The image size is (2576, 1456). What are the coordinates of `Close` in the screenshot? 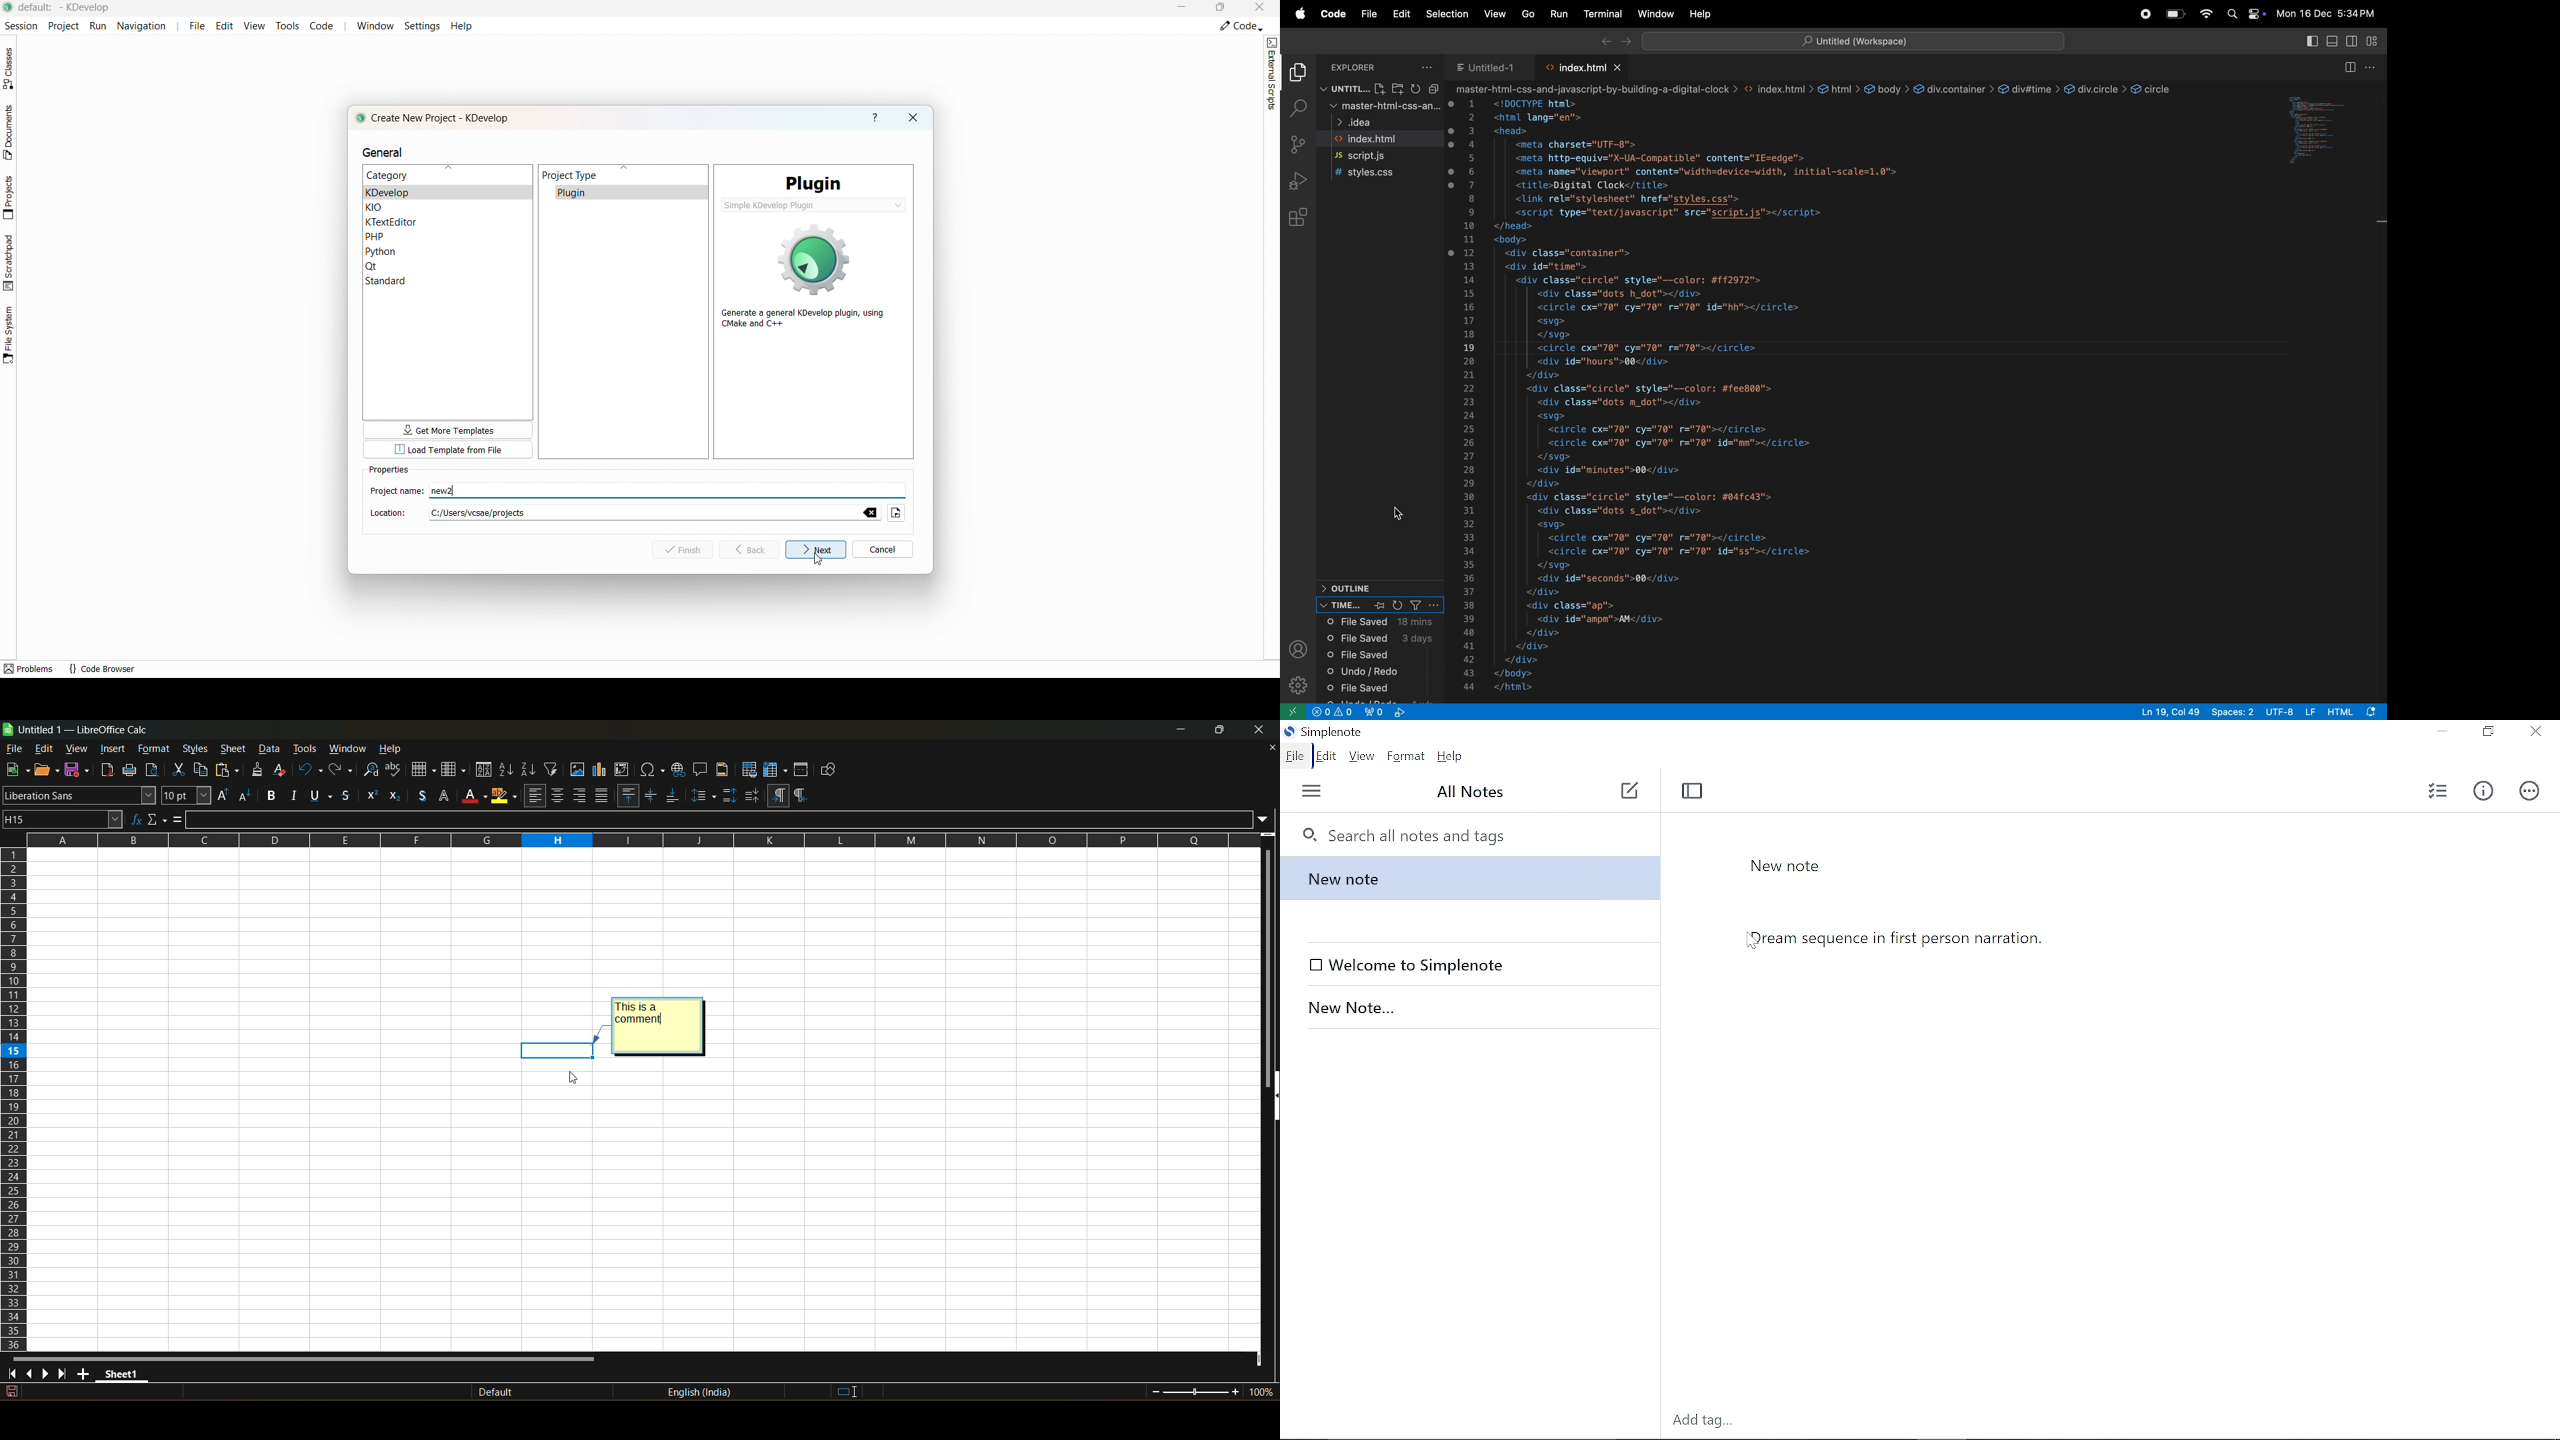 It's located at (1261, 7).